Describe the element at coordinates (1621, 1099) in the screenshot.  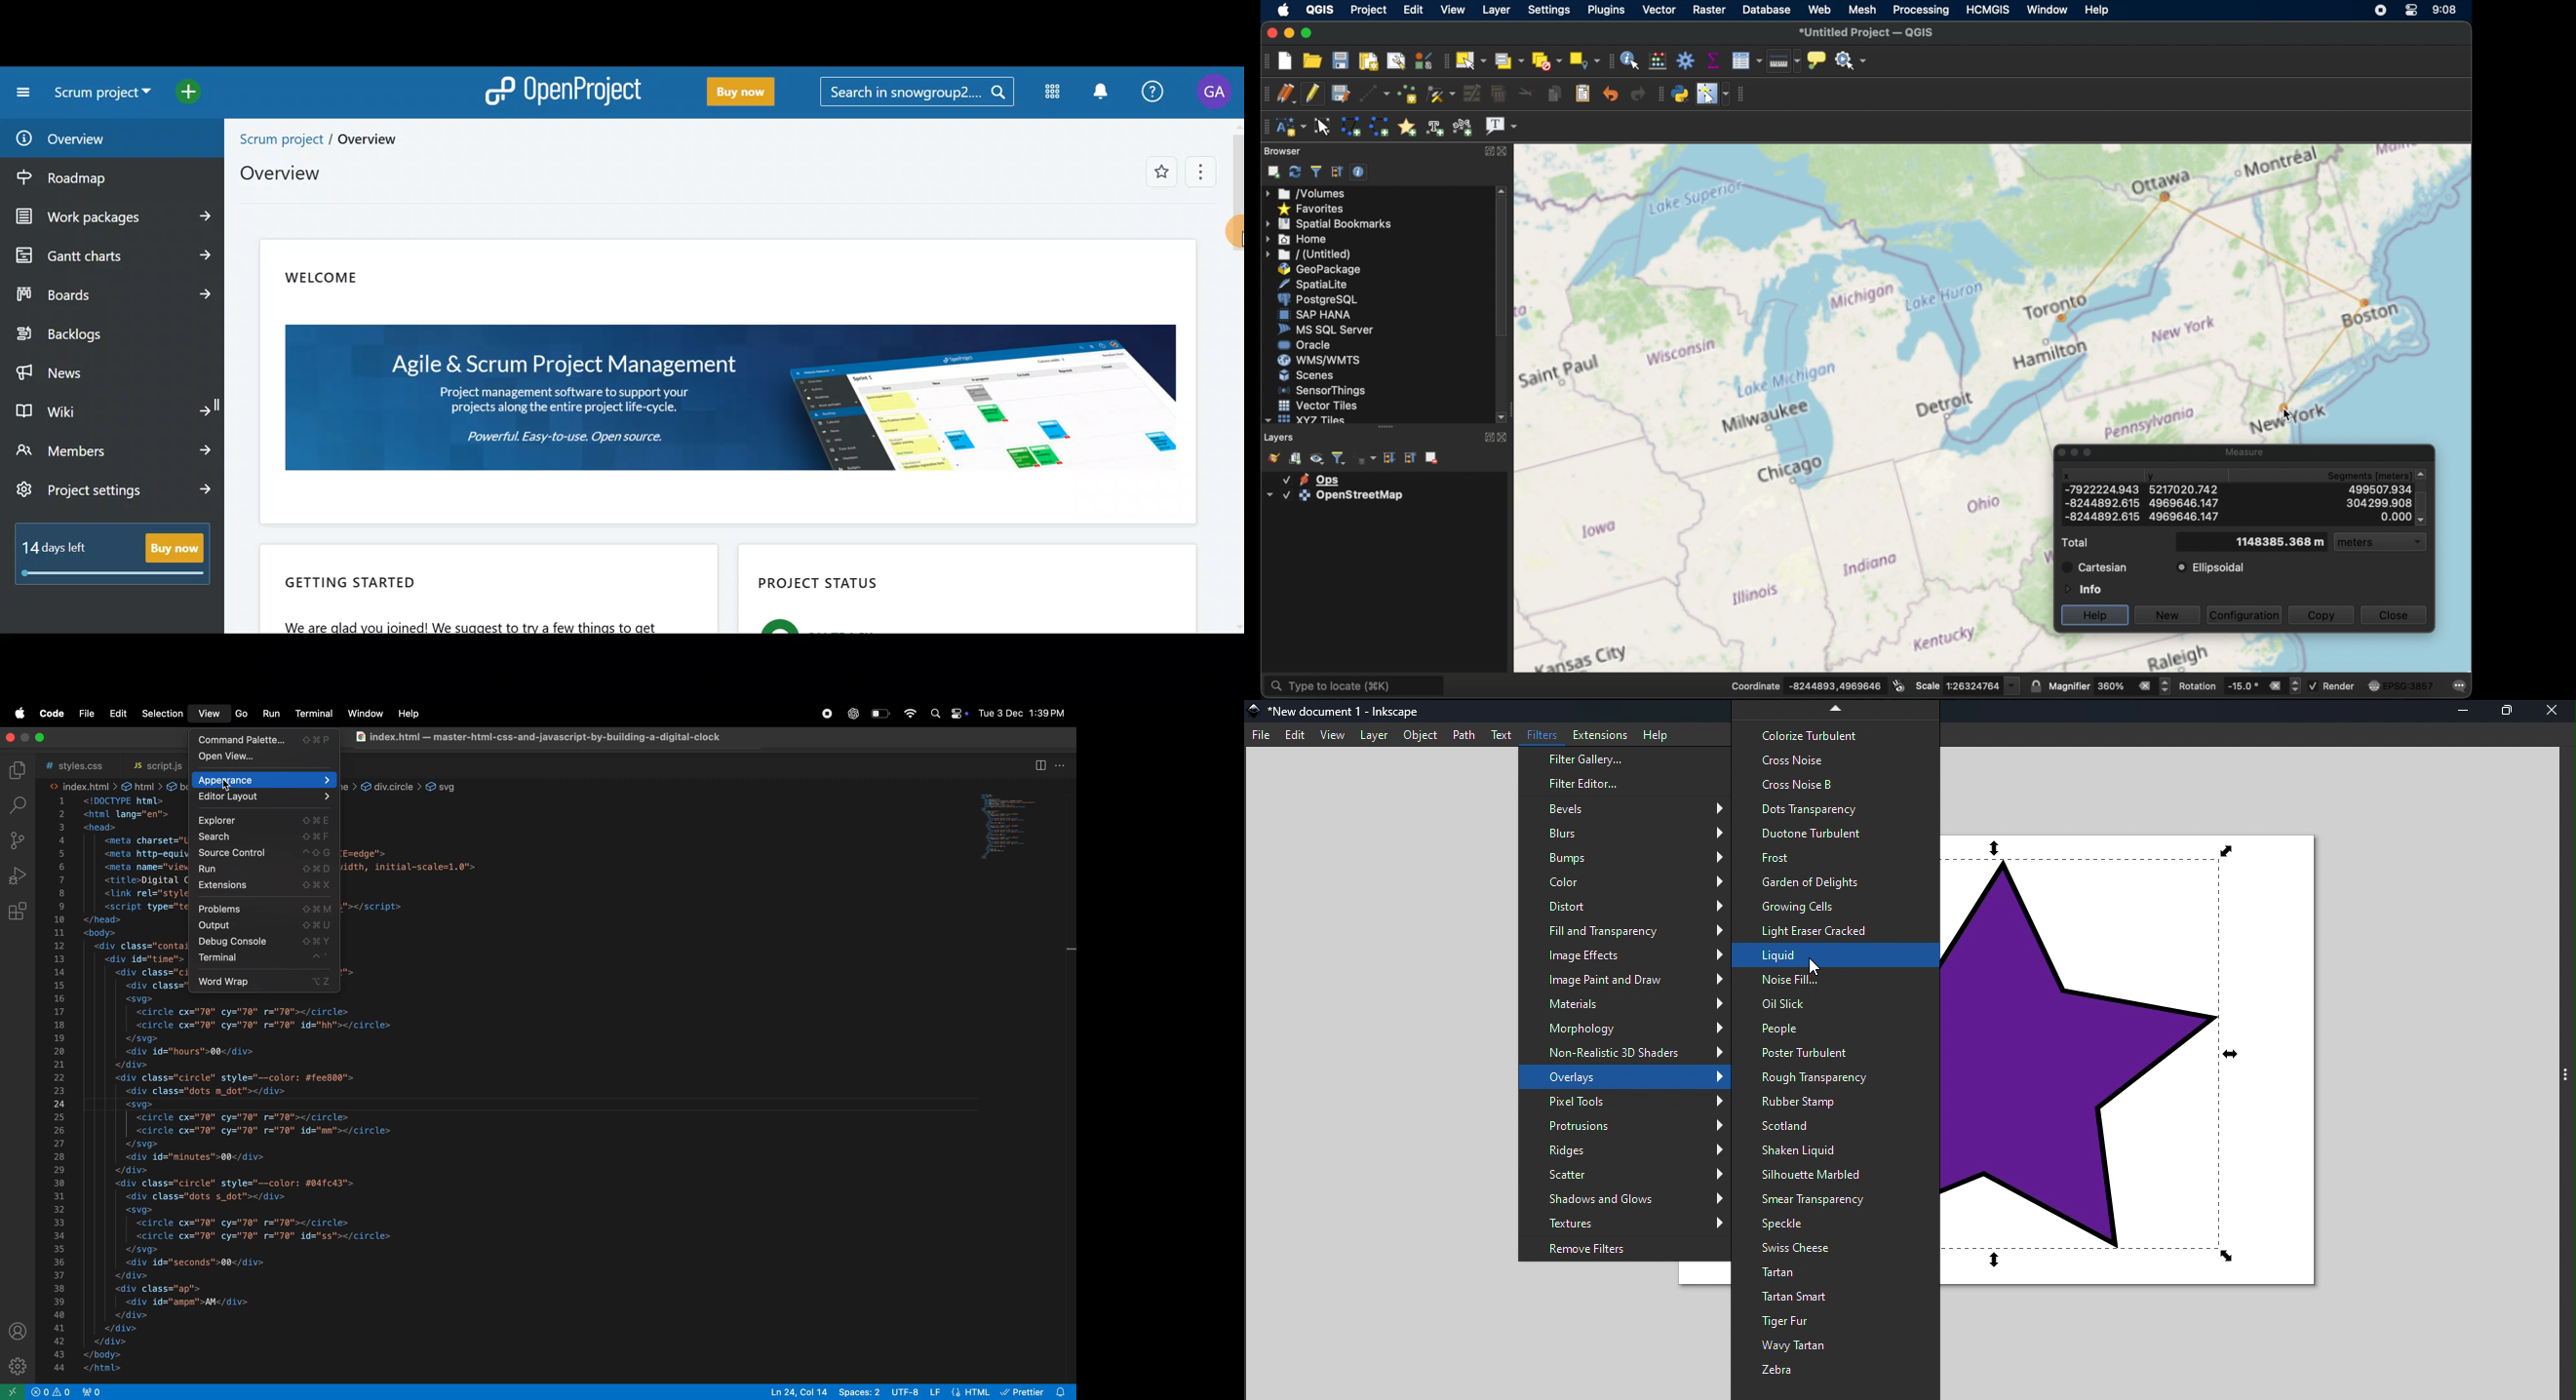
I see `Pixel tools` at that location.